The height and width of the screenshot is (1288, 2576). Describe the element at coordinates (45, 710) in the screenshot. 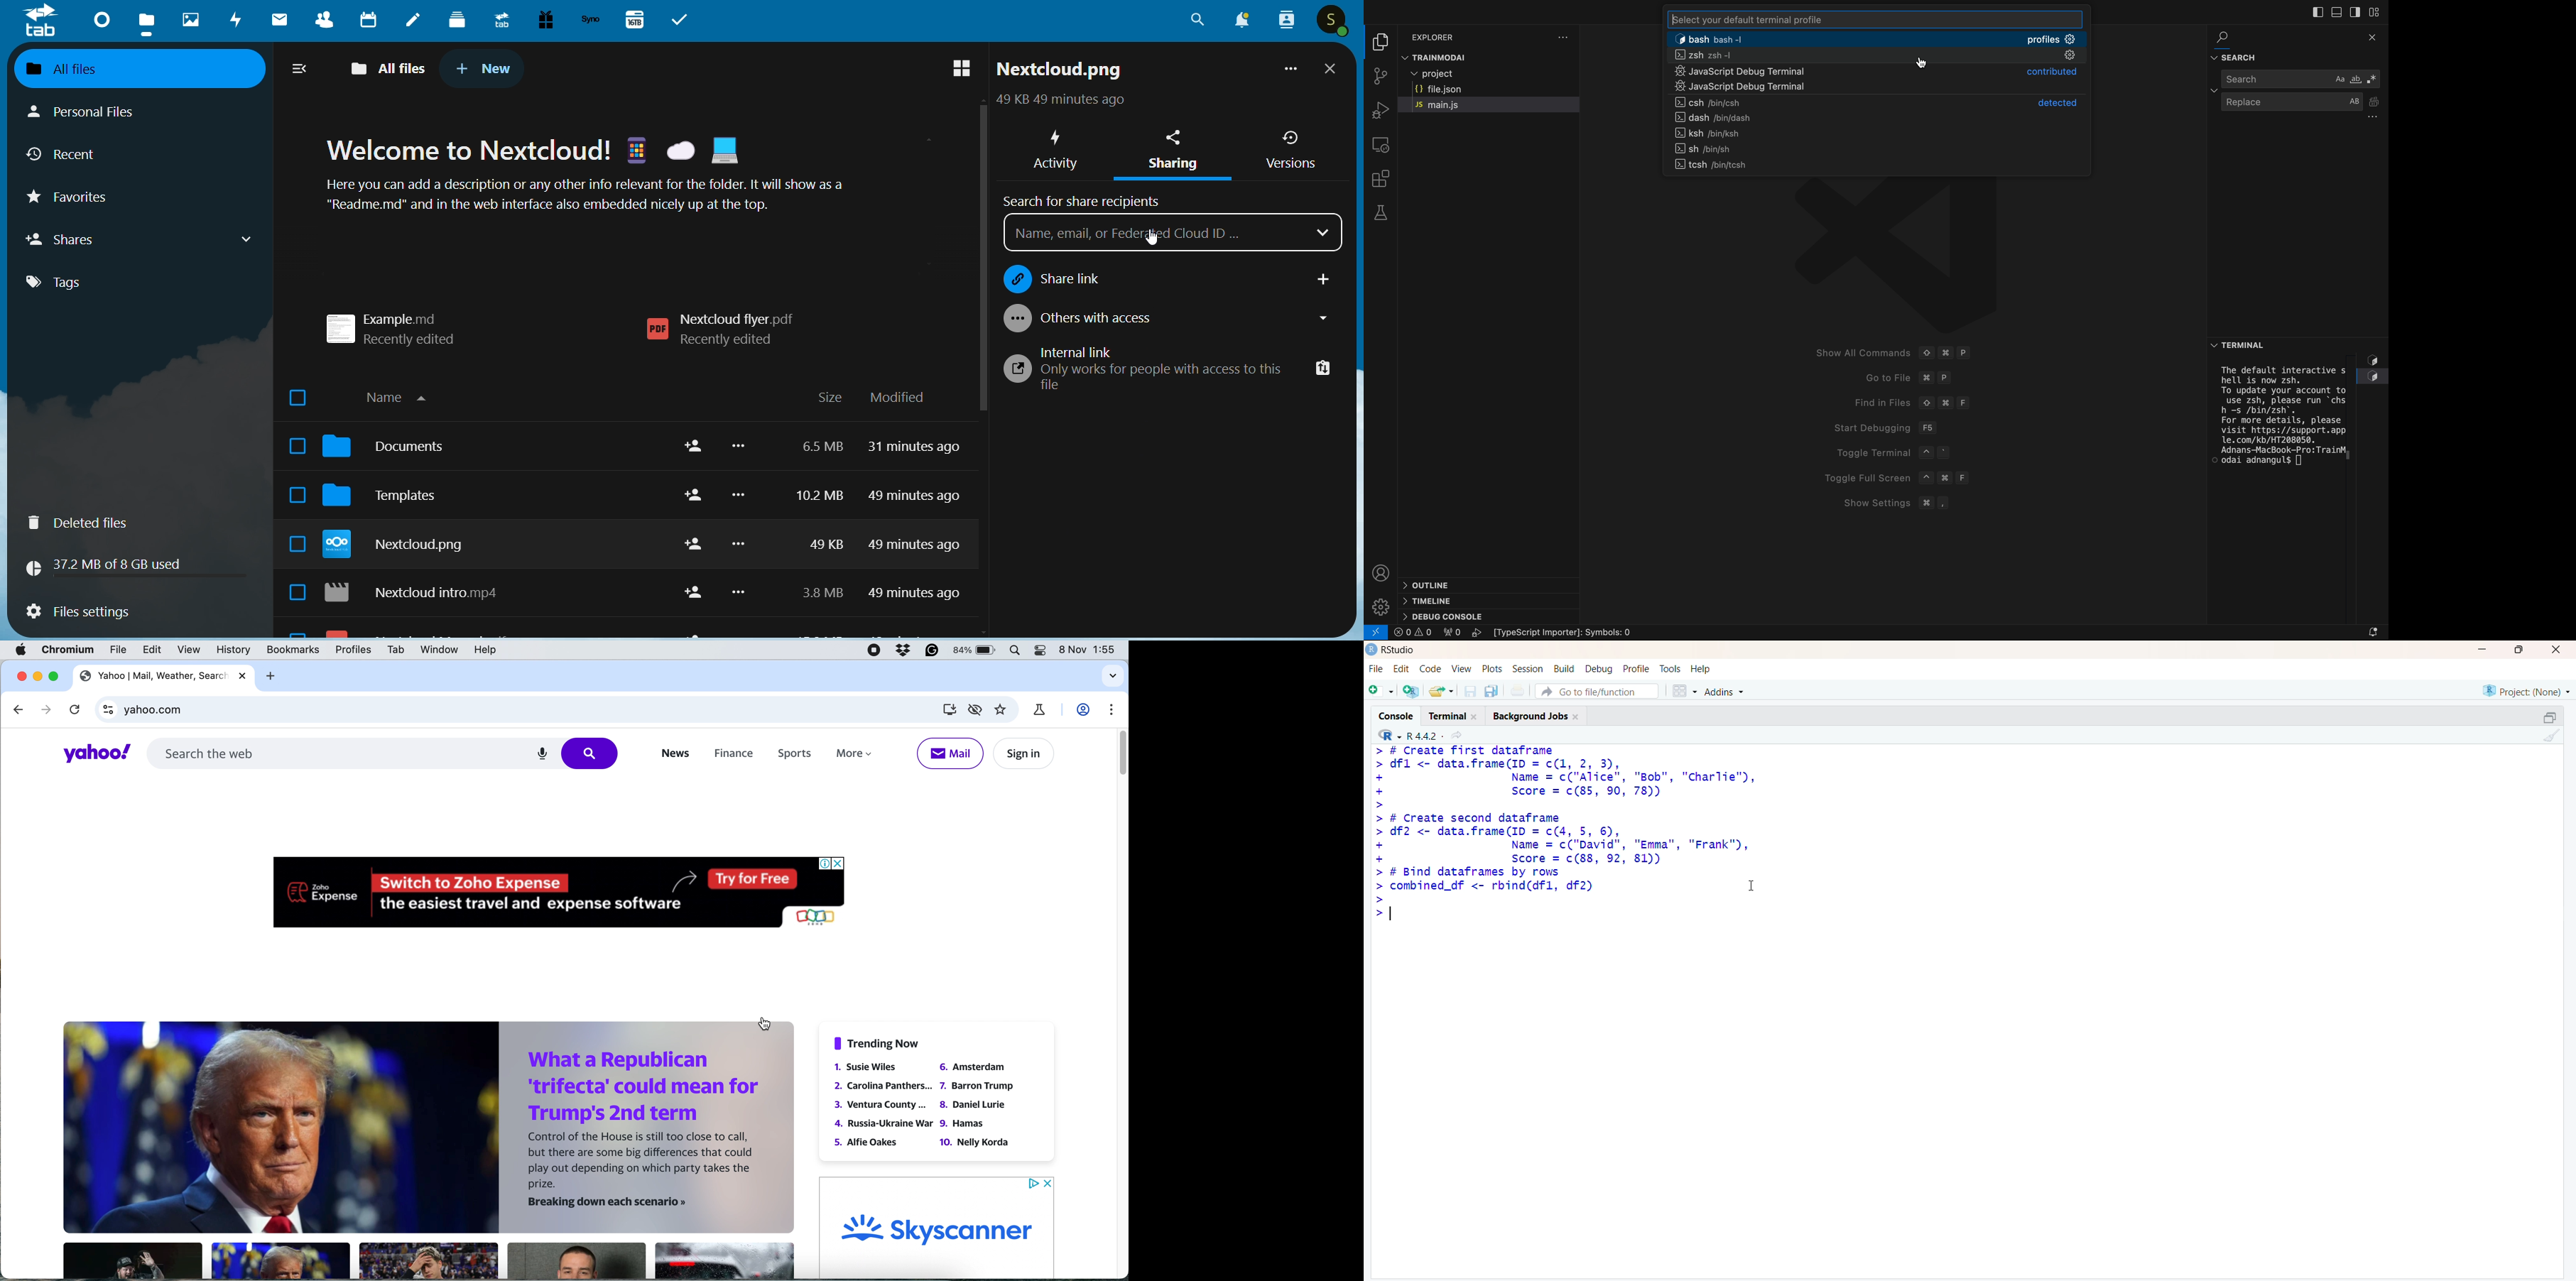

I see `go forward` at that location.